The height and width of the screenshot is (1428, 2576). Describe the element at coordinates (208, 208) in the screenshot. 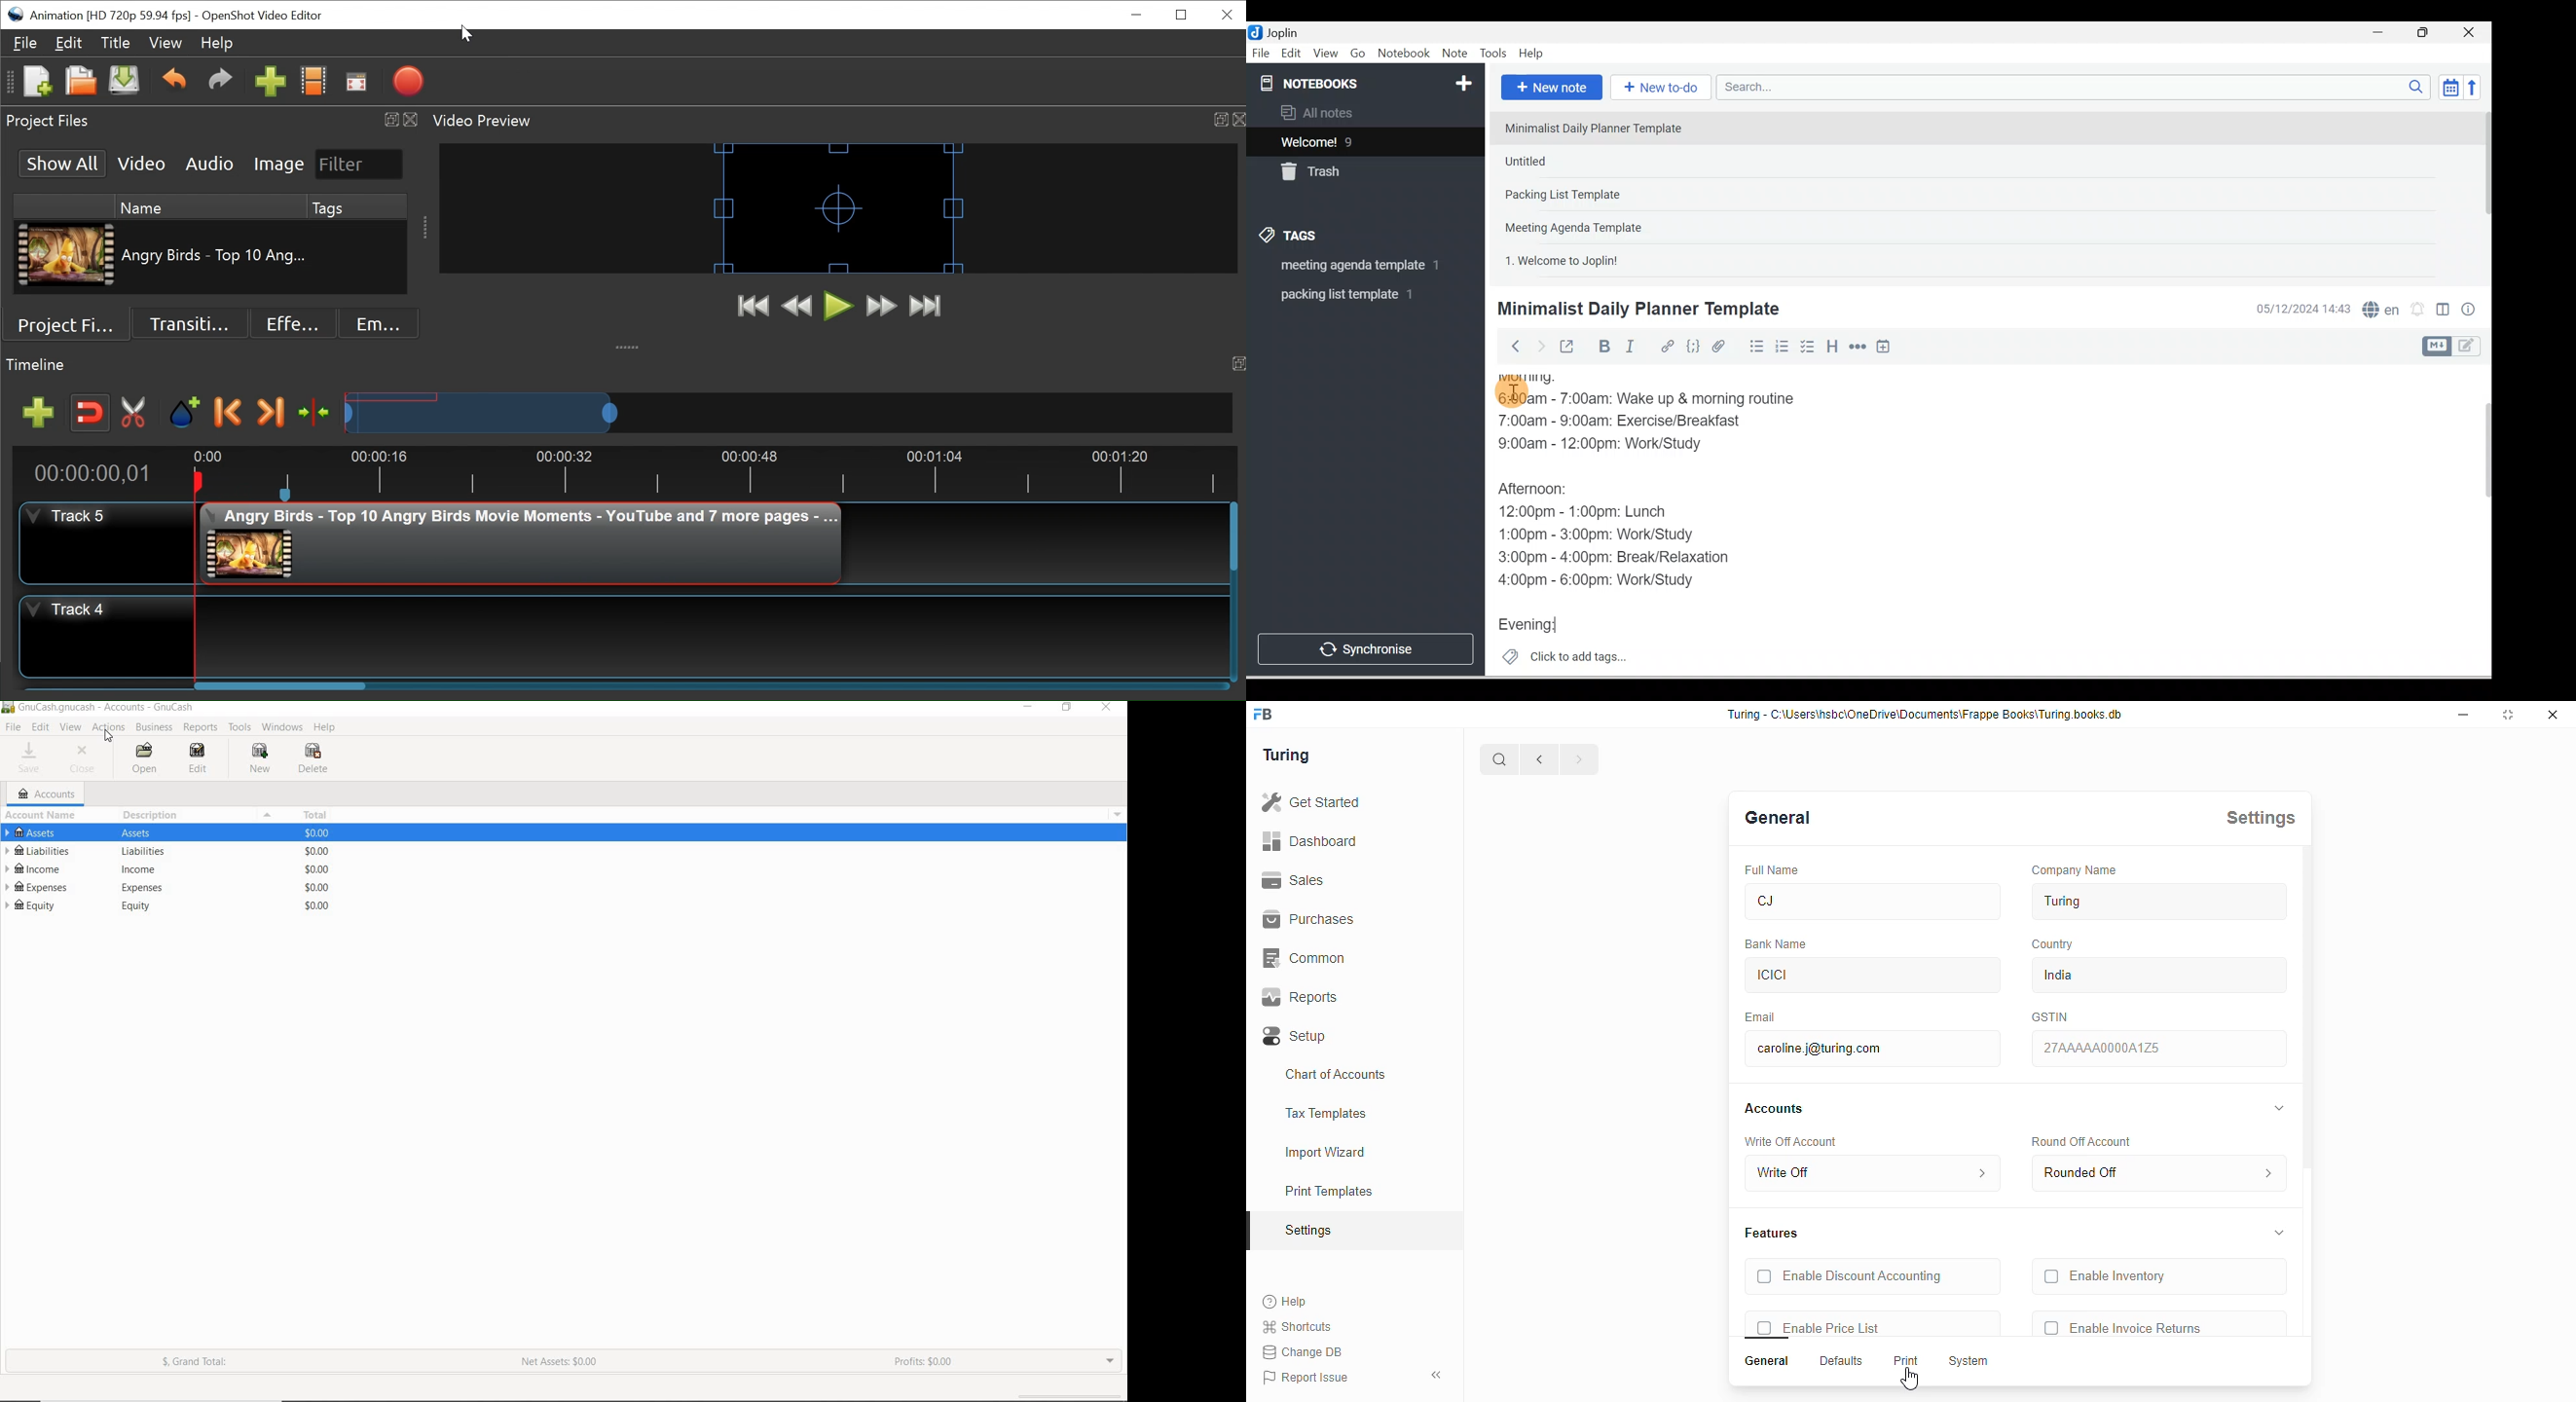

I see `Name` at that location.